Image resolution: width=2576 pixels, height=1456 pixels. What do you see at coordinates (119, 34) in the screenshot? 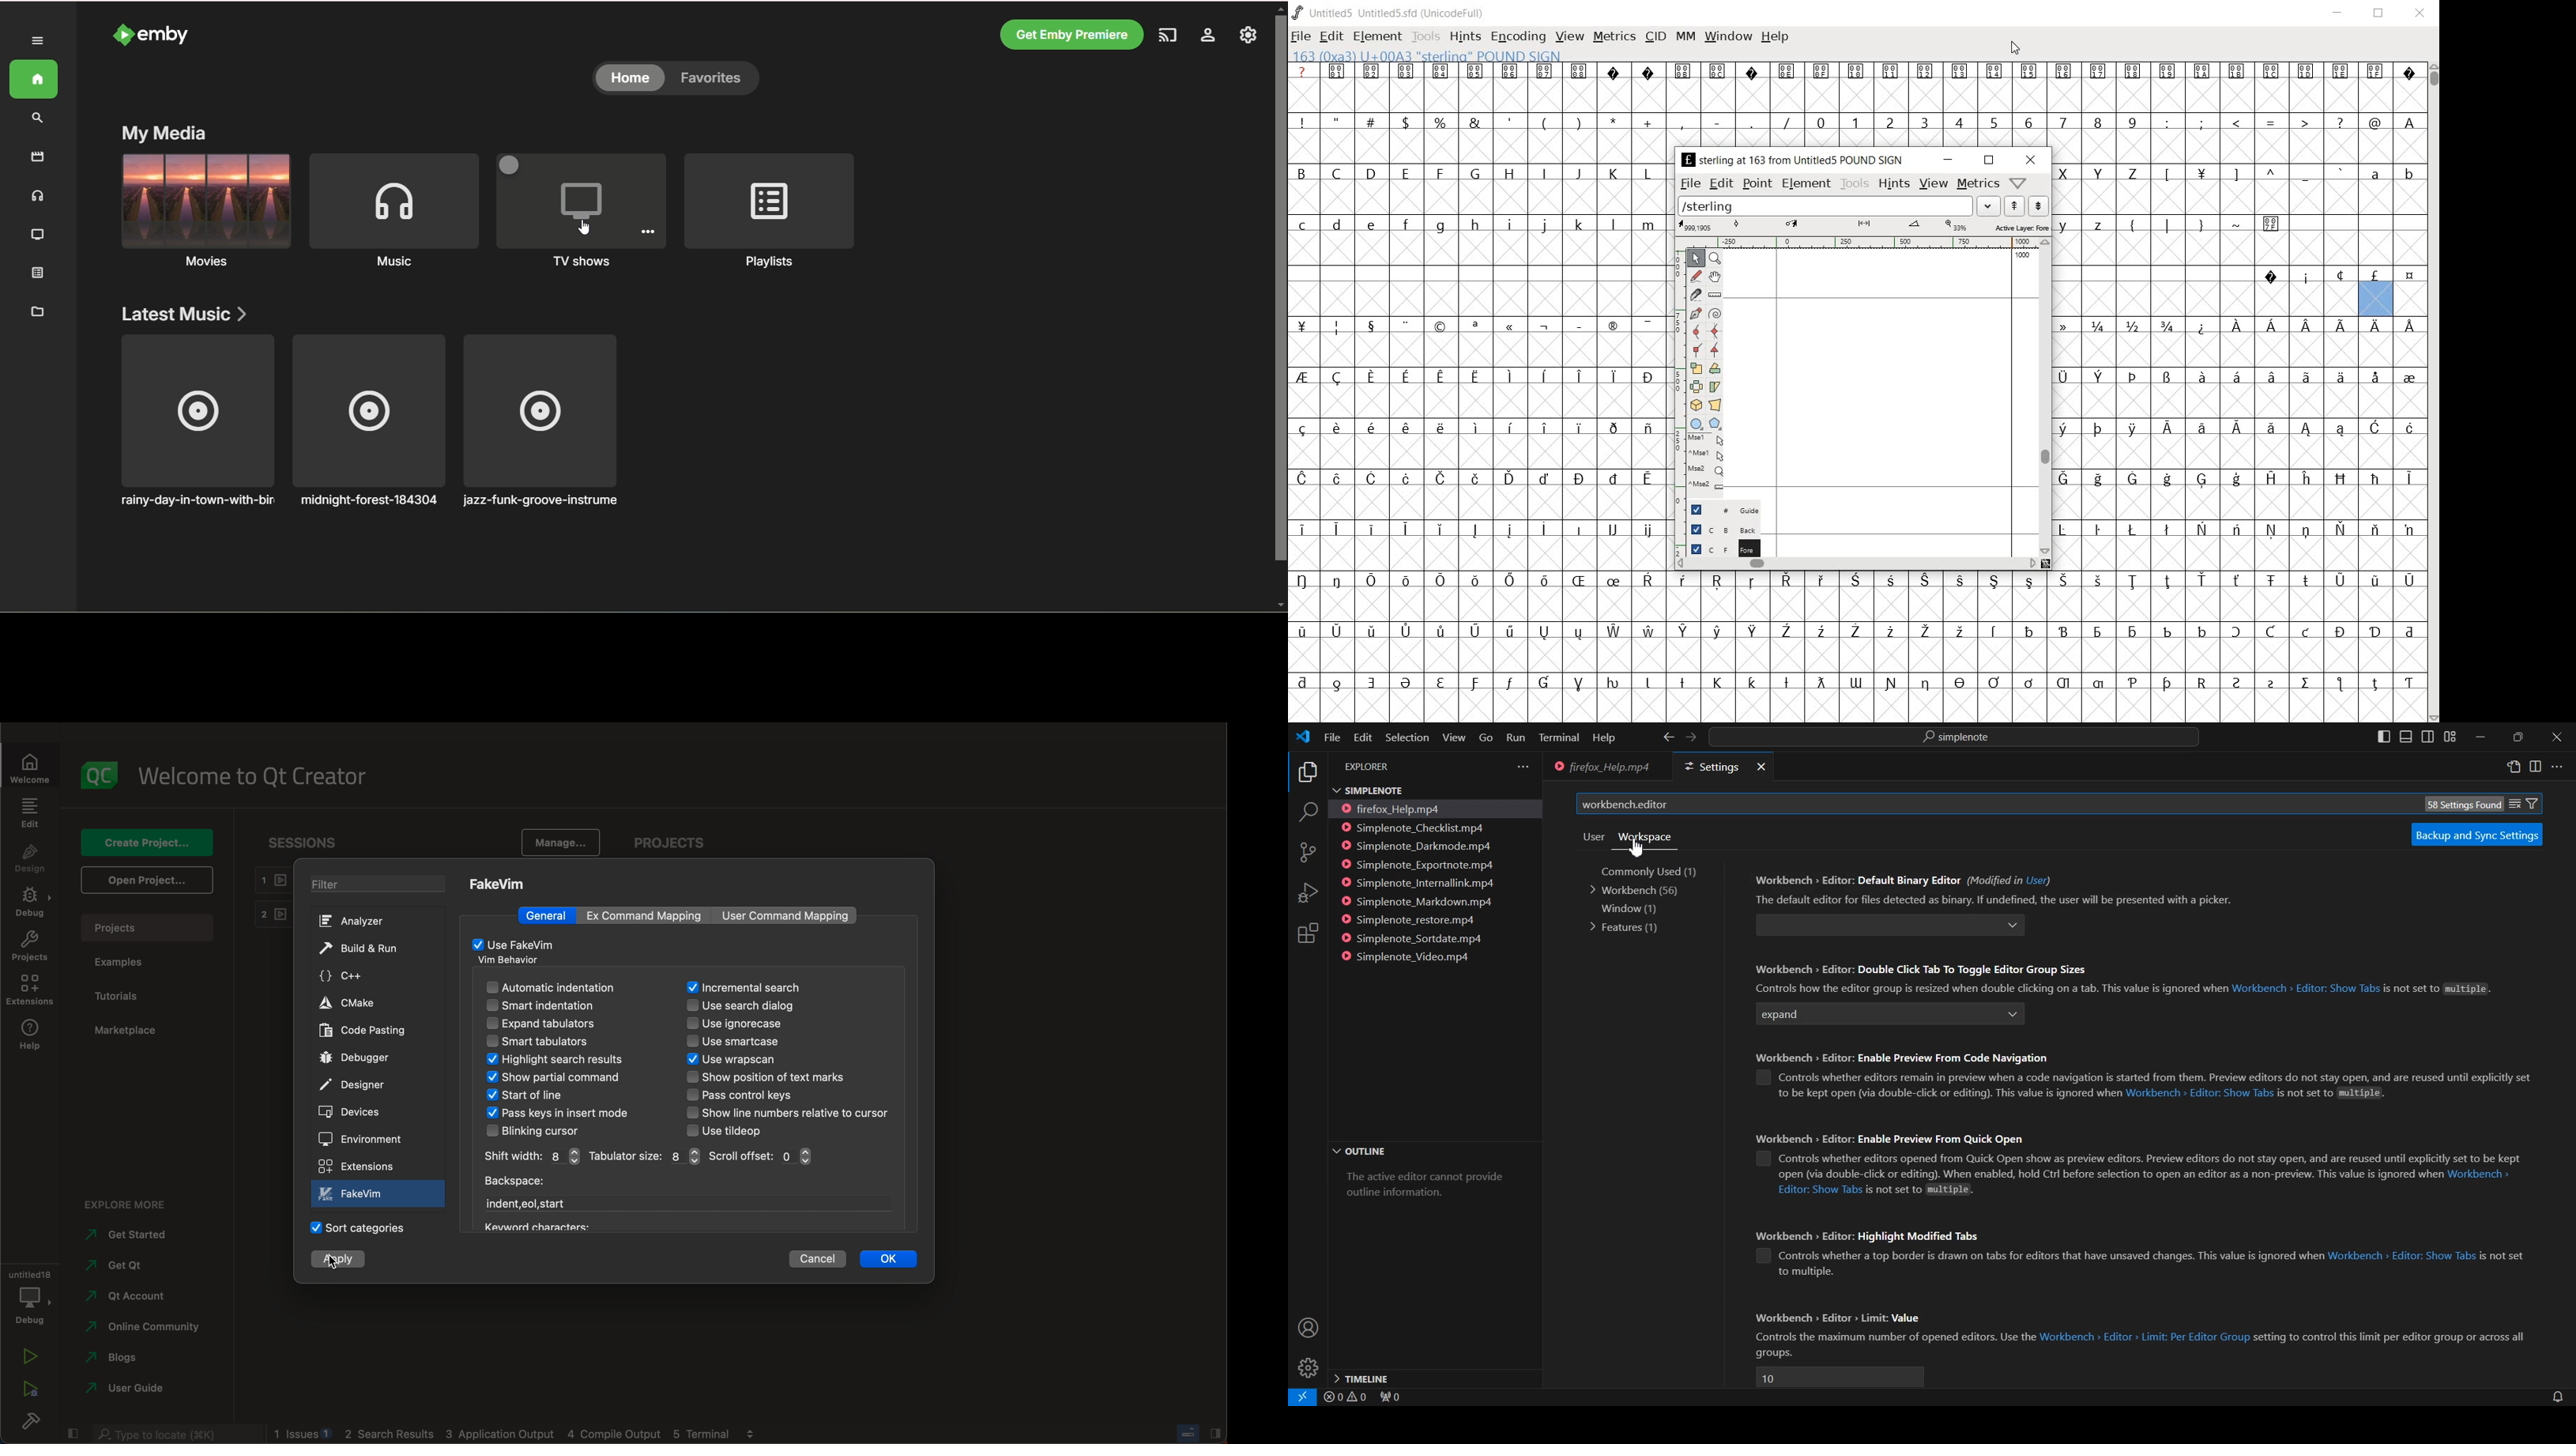
I see `logo` at bounding box center [119, 34].